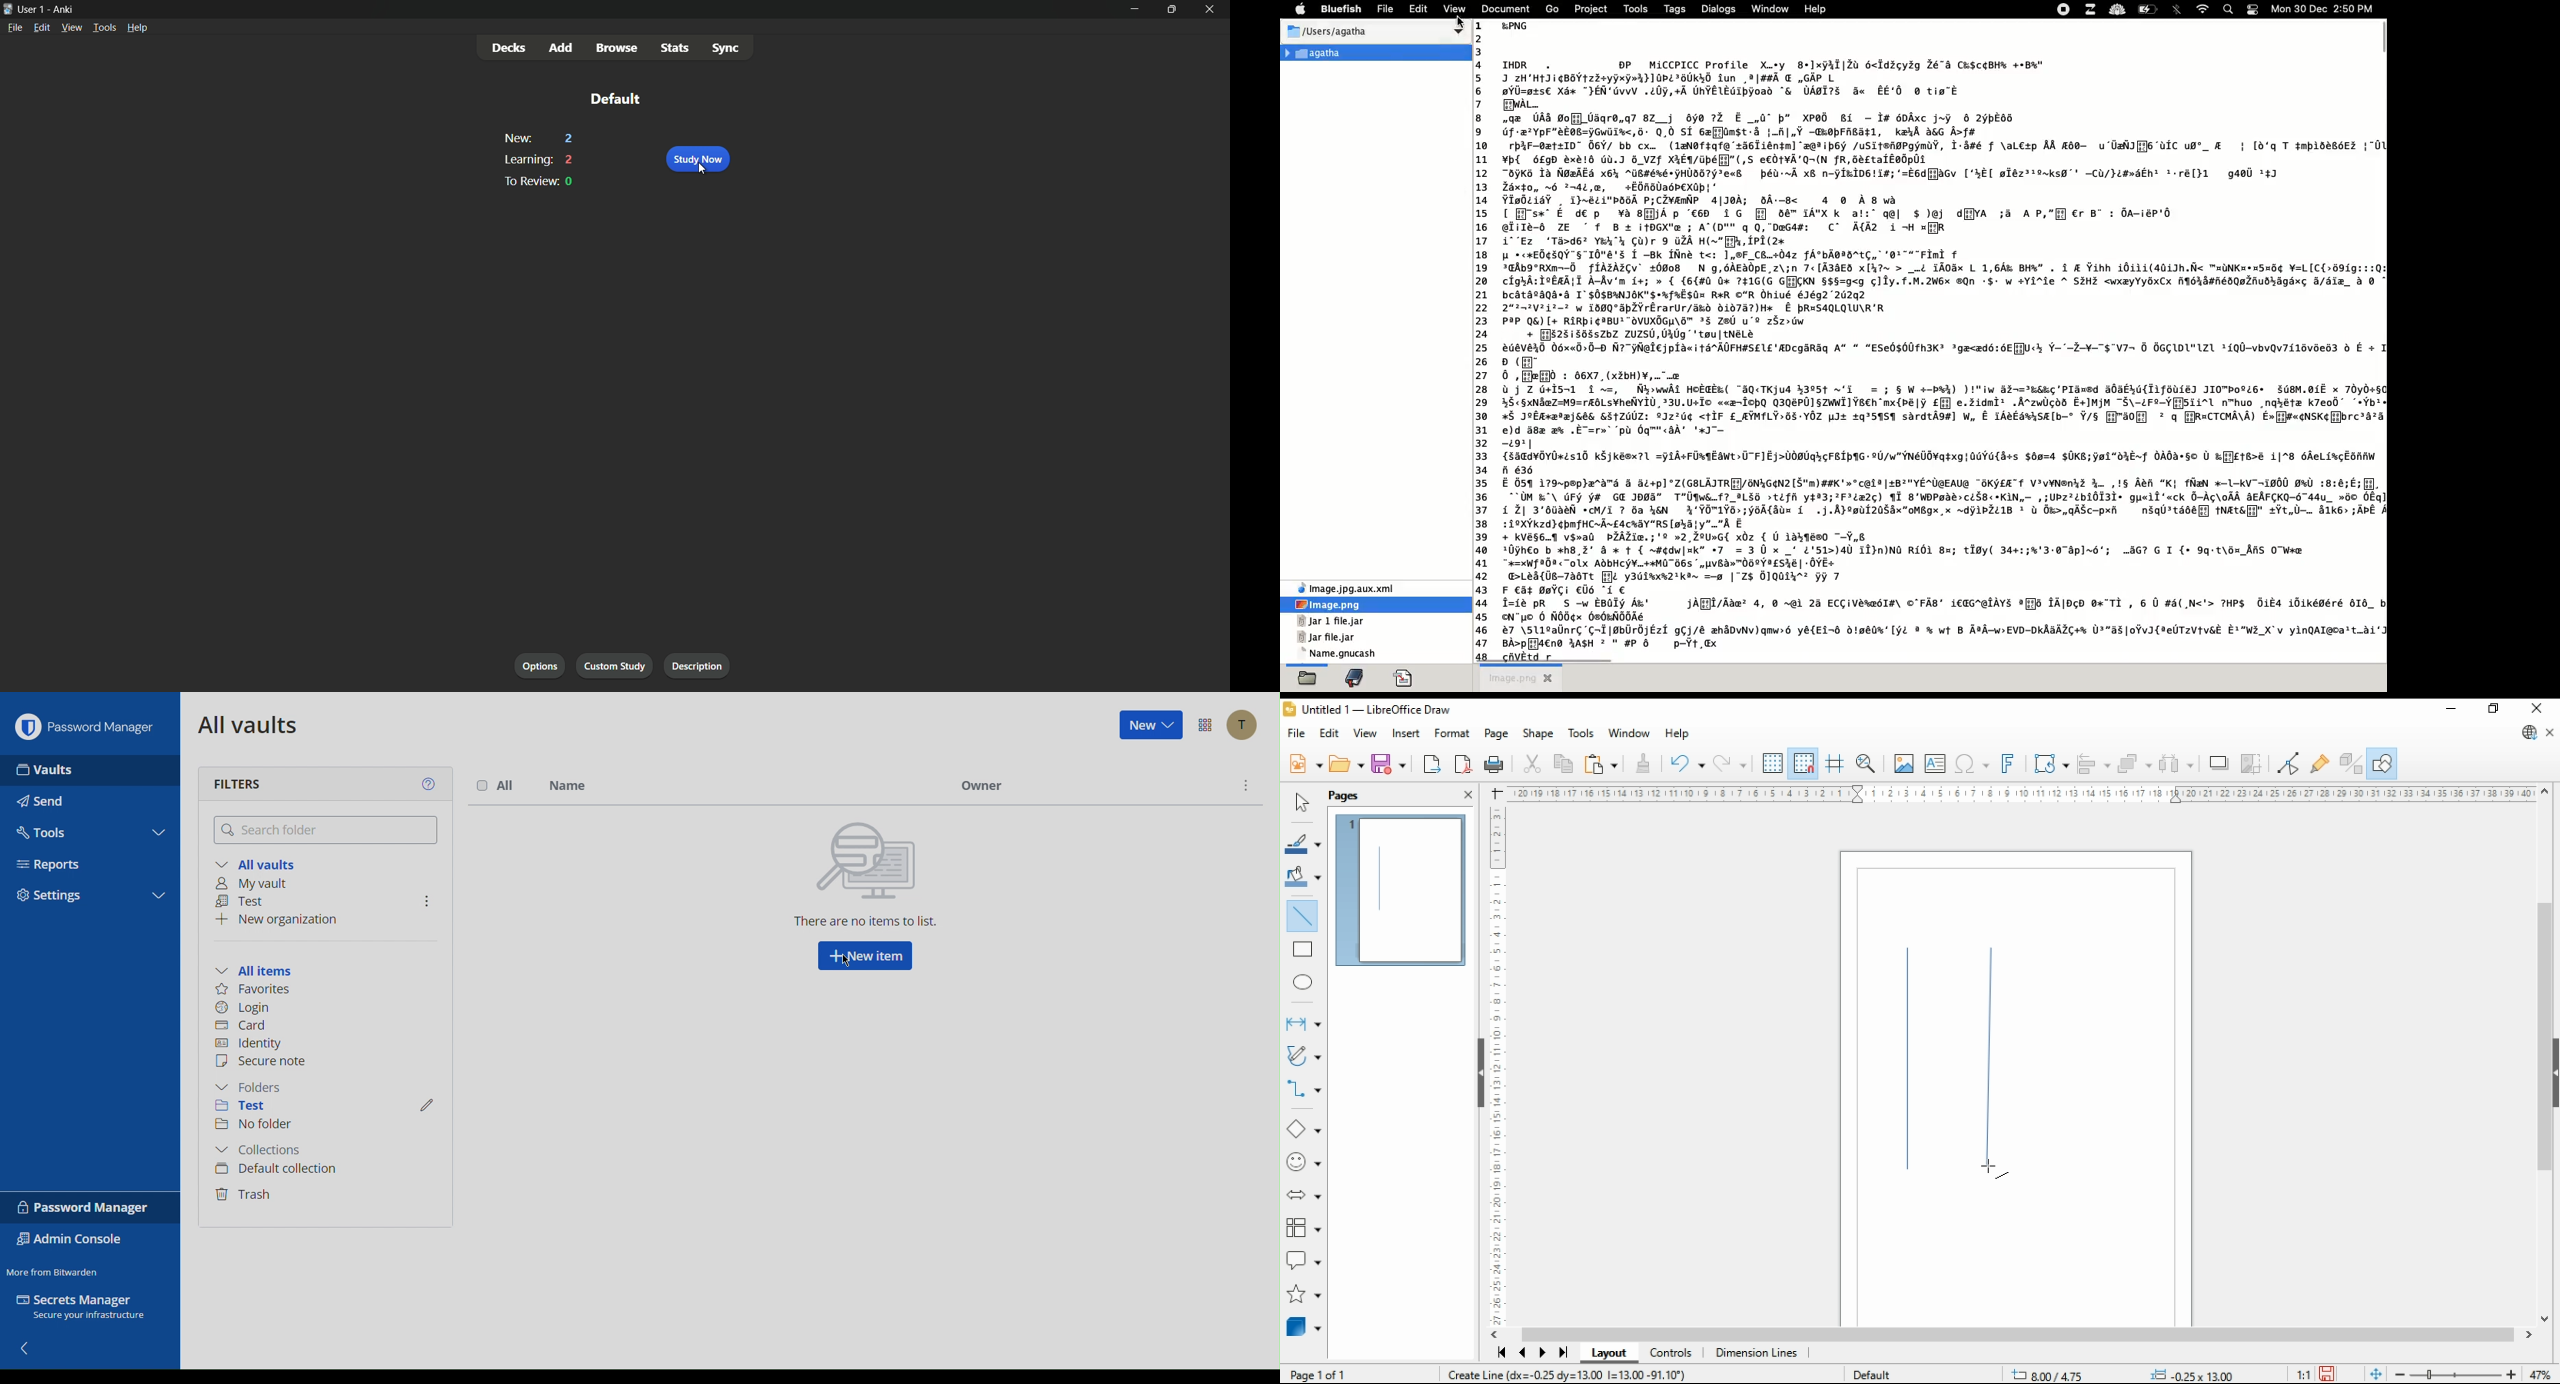 This screenshot has height=1400, width=2576. Describe the element at coordinates (571, 181) in the screenshot. I see `0` at that location.